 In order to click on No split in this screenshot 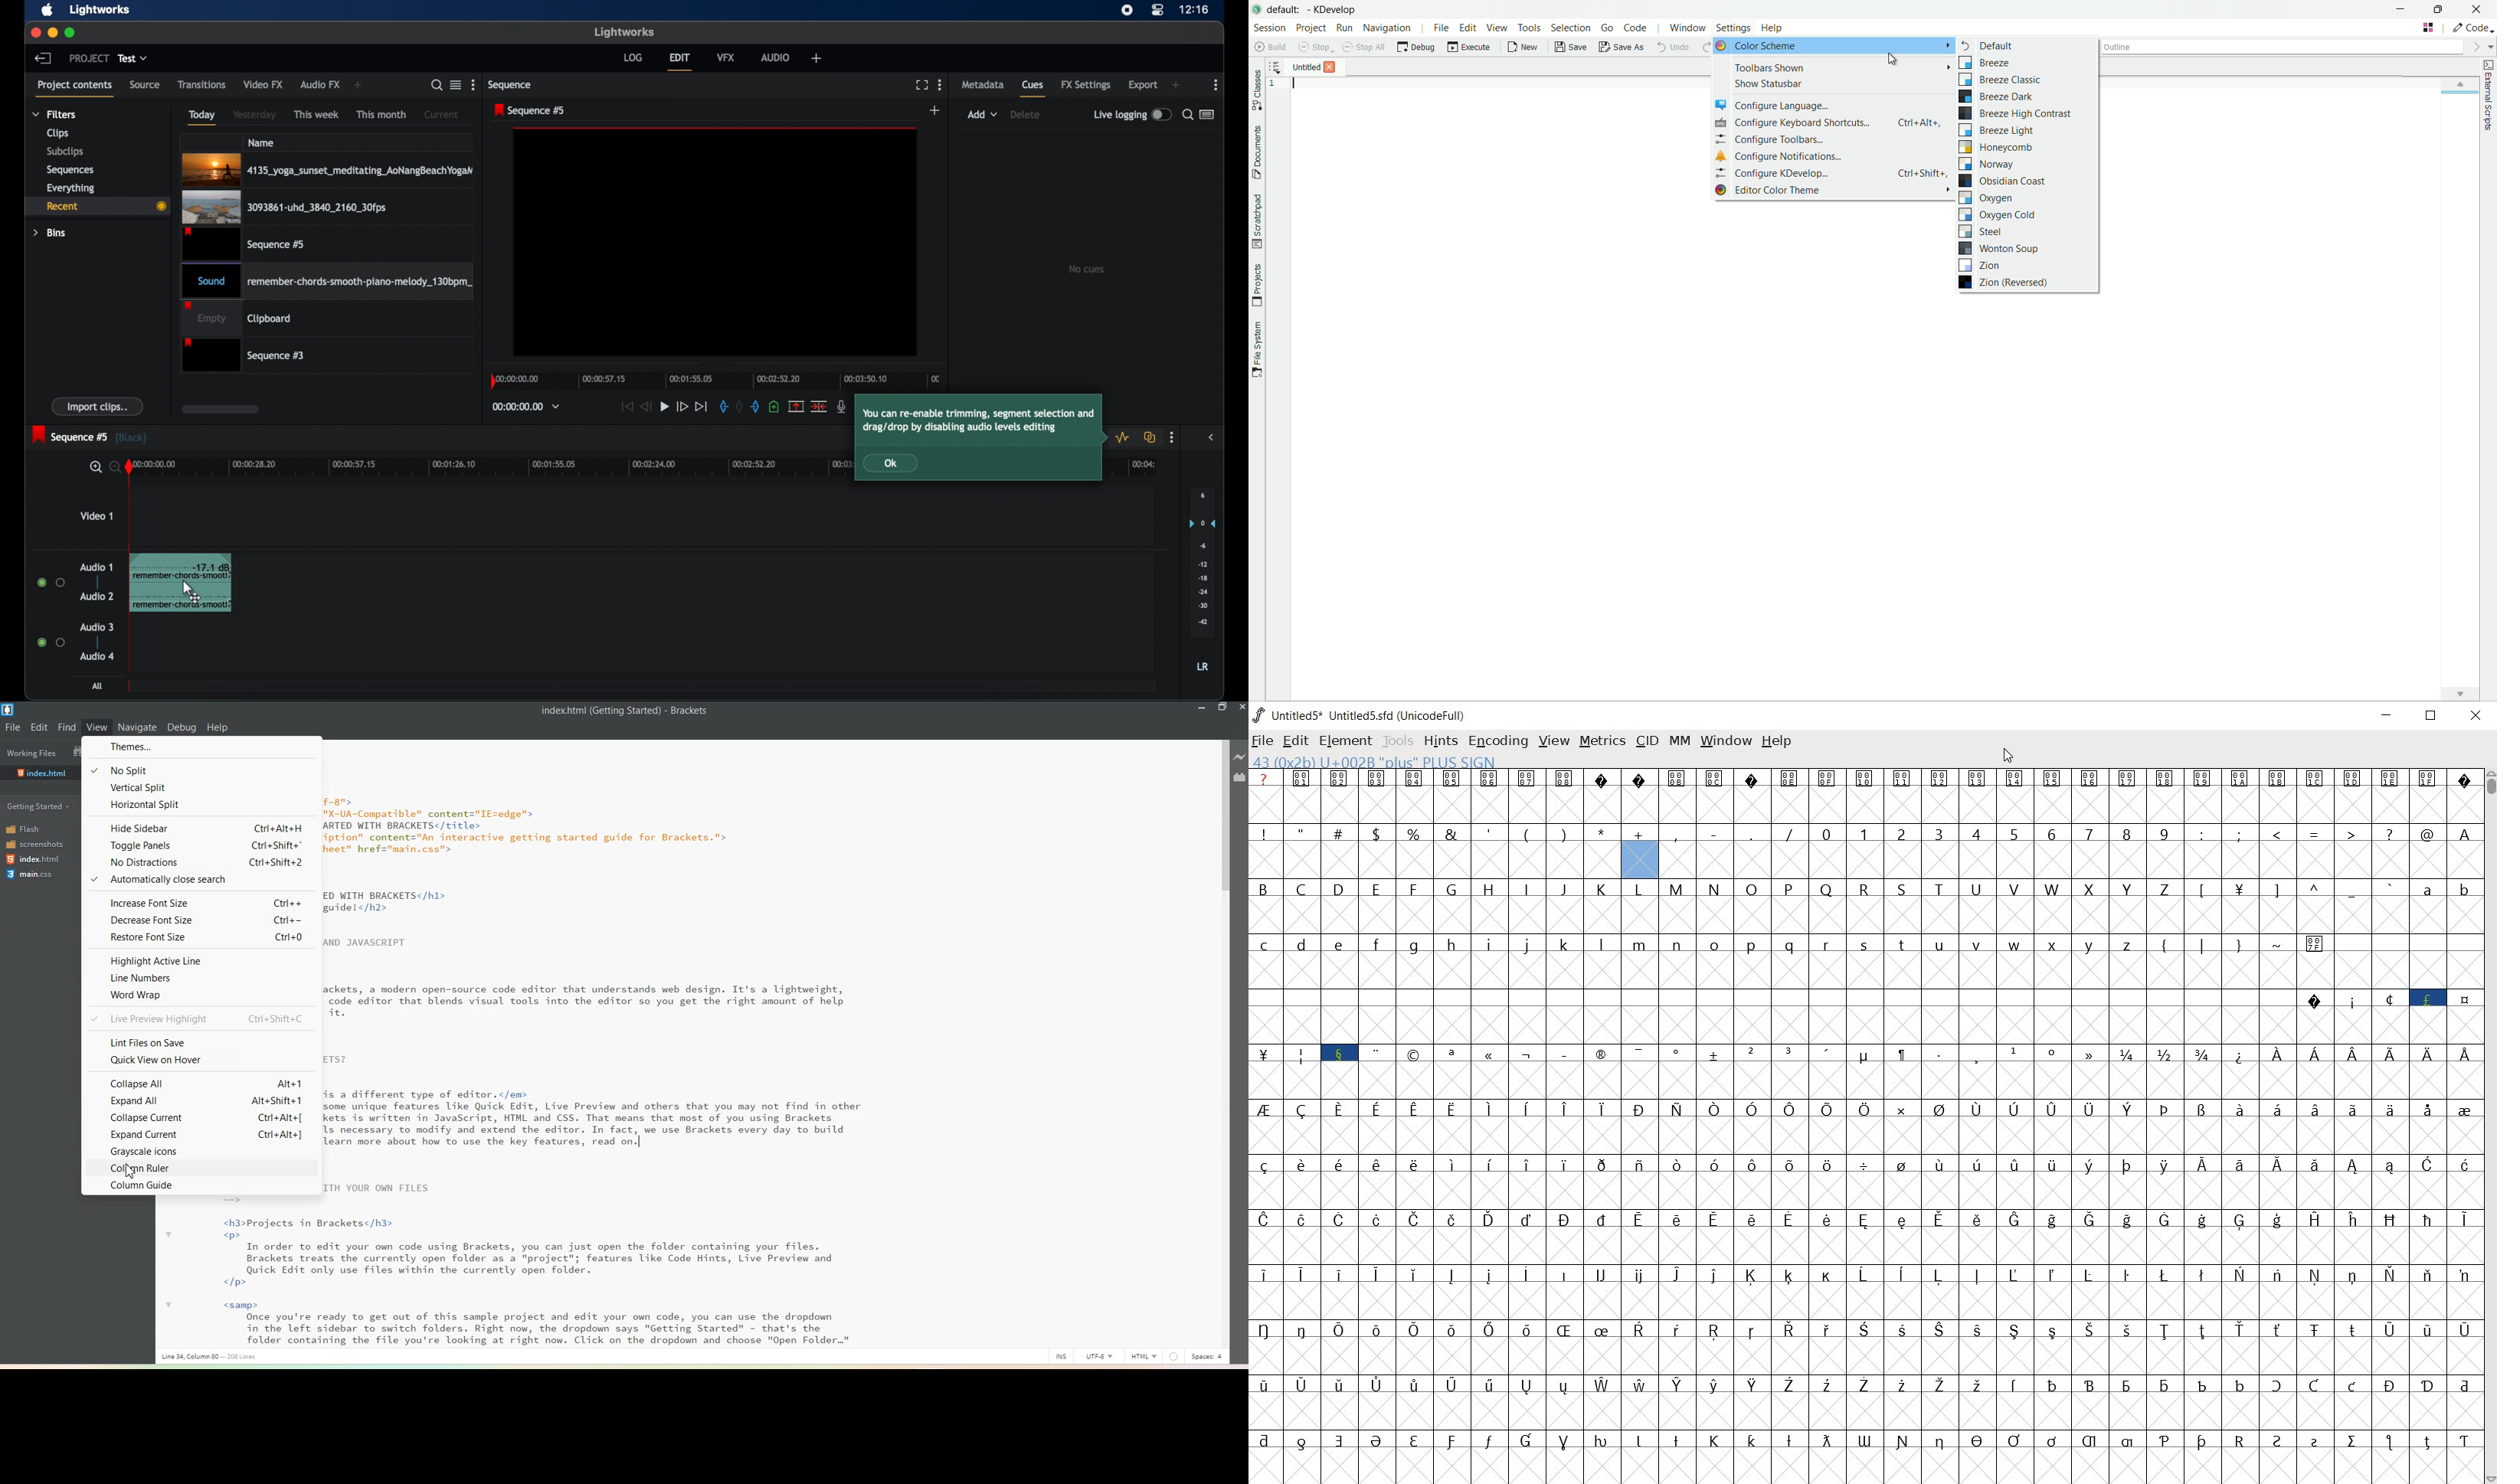, I will do `click(200, 768)`.